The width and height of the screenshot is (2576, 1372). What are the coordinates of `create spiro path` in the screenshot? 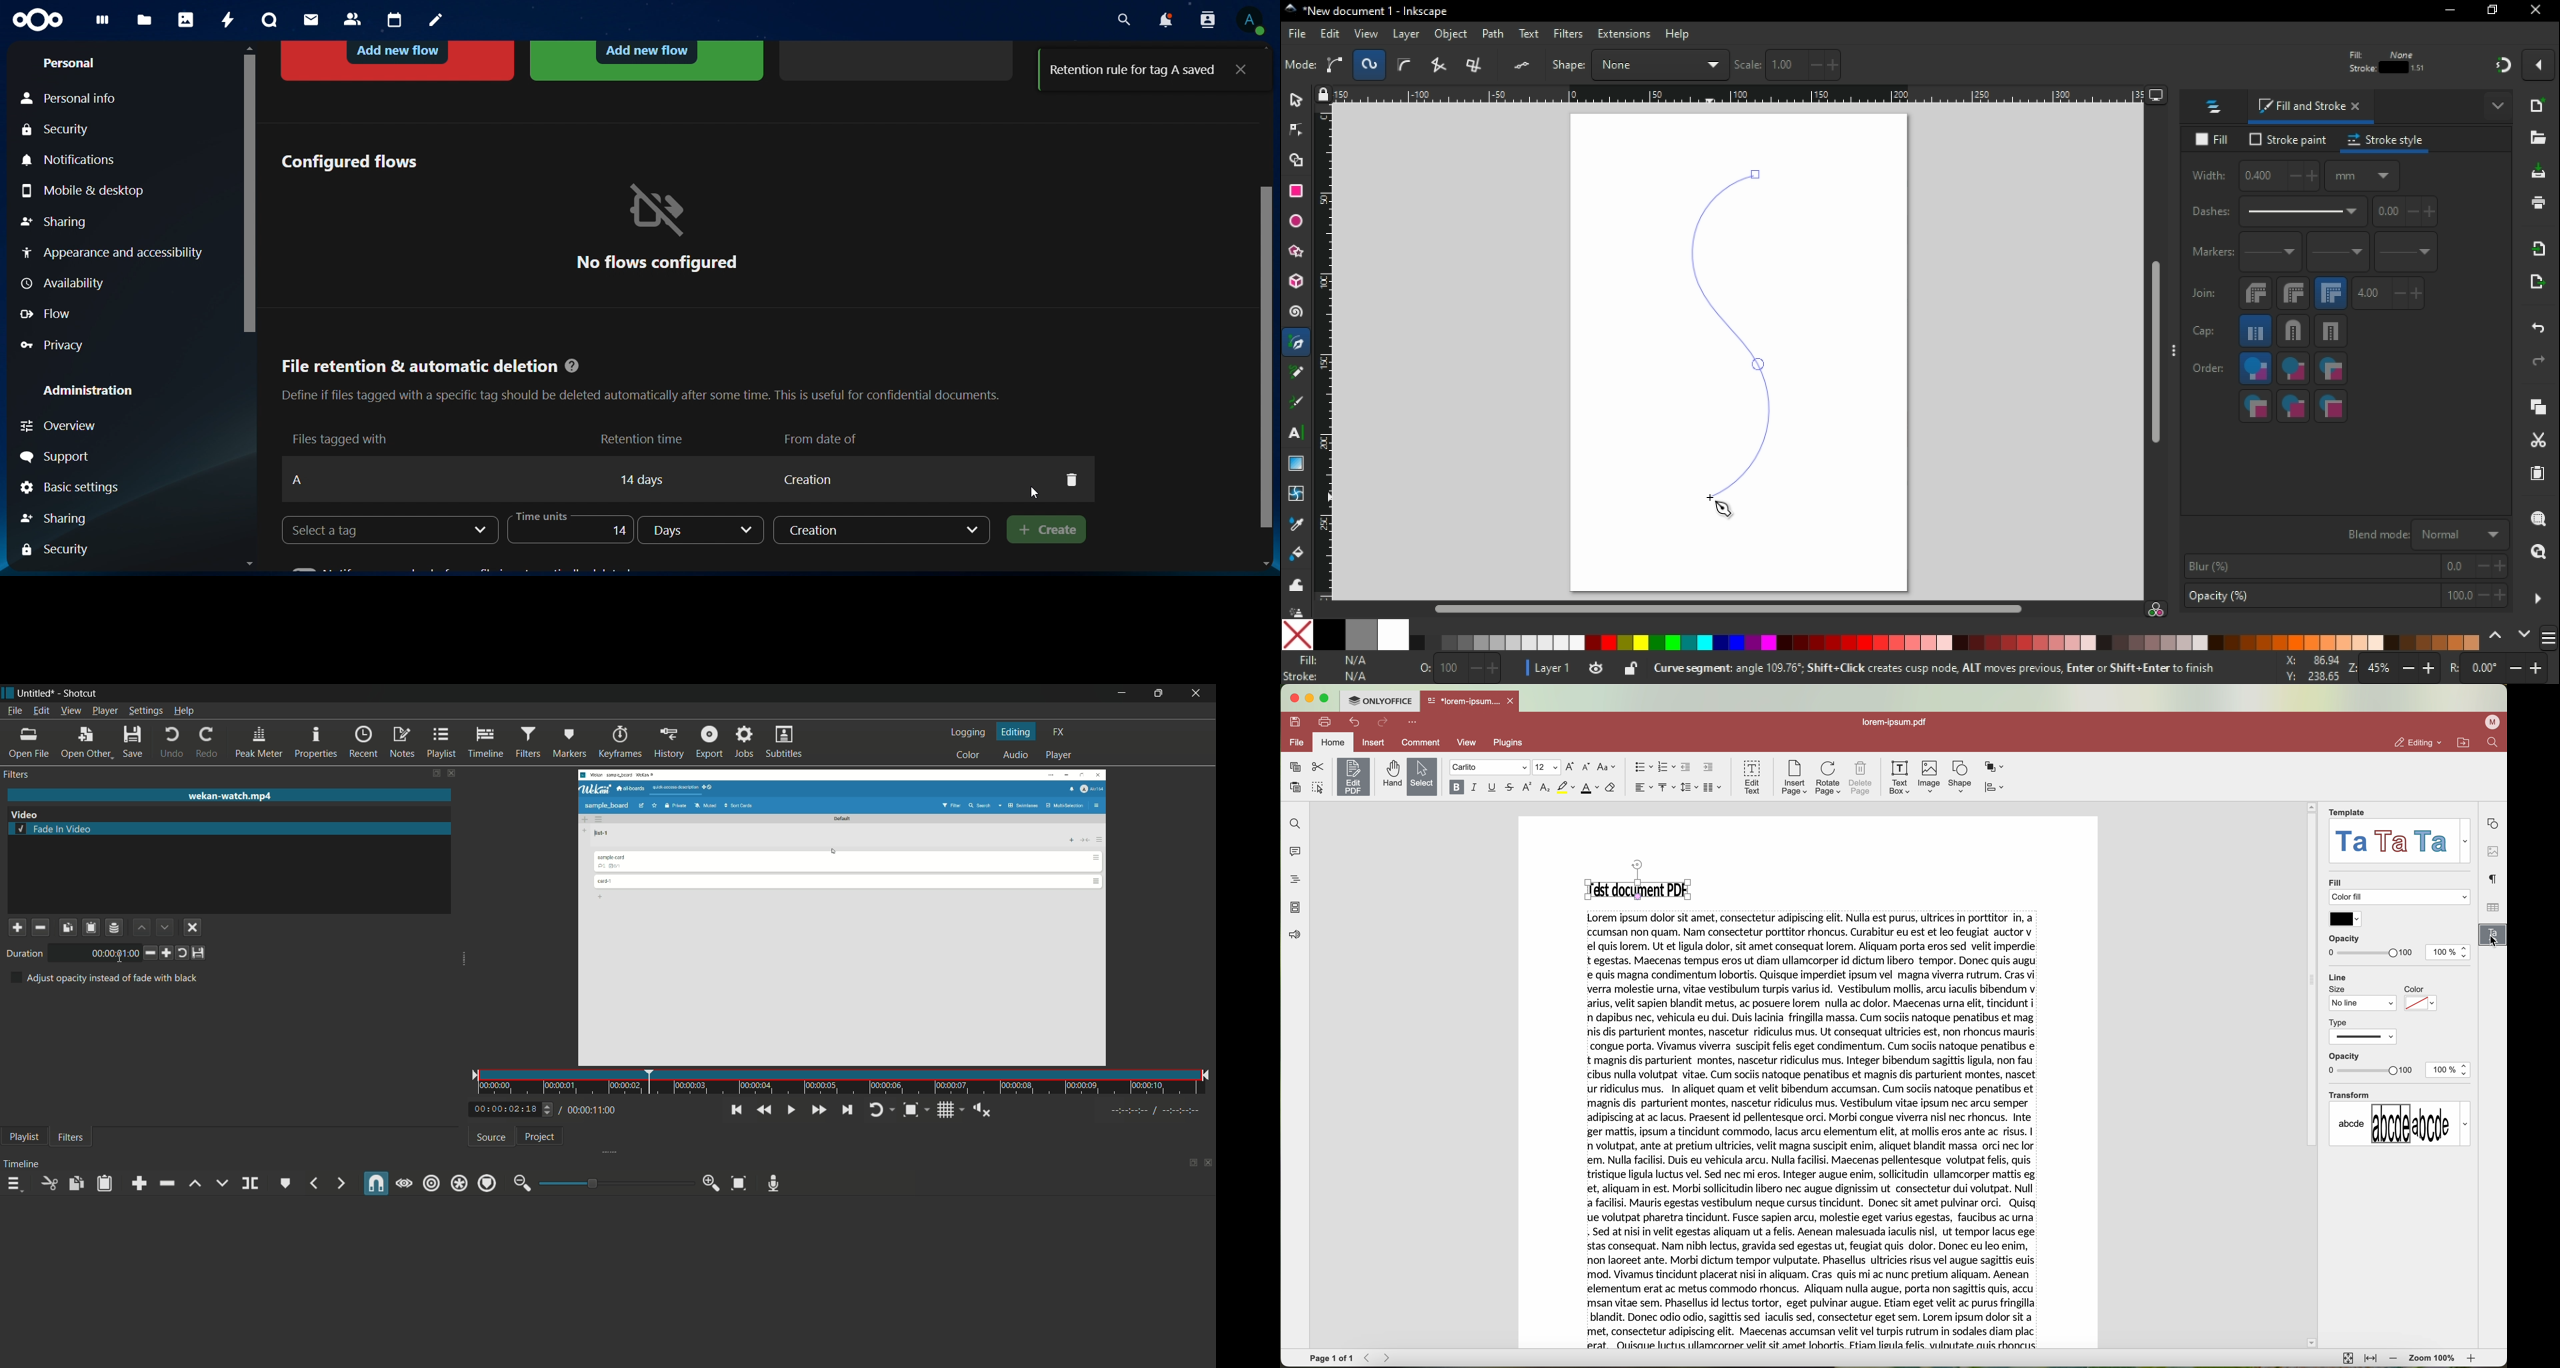 It's located at (1370, 64).